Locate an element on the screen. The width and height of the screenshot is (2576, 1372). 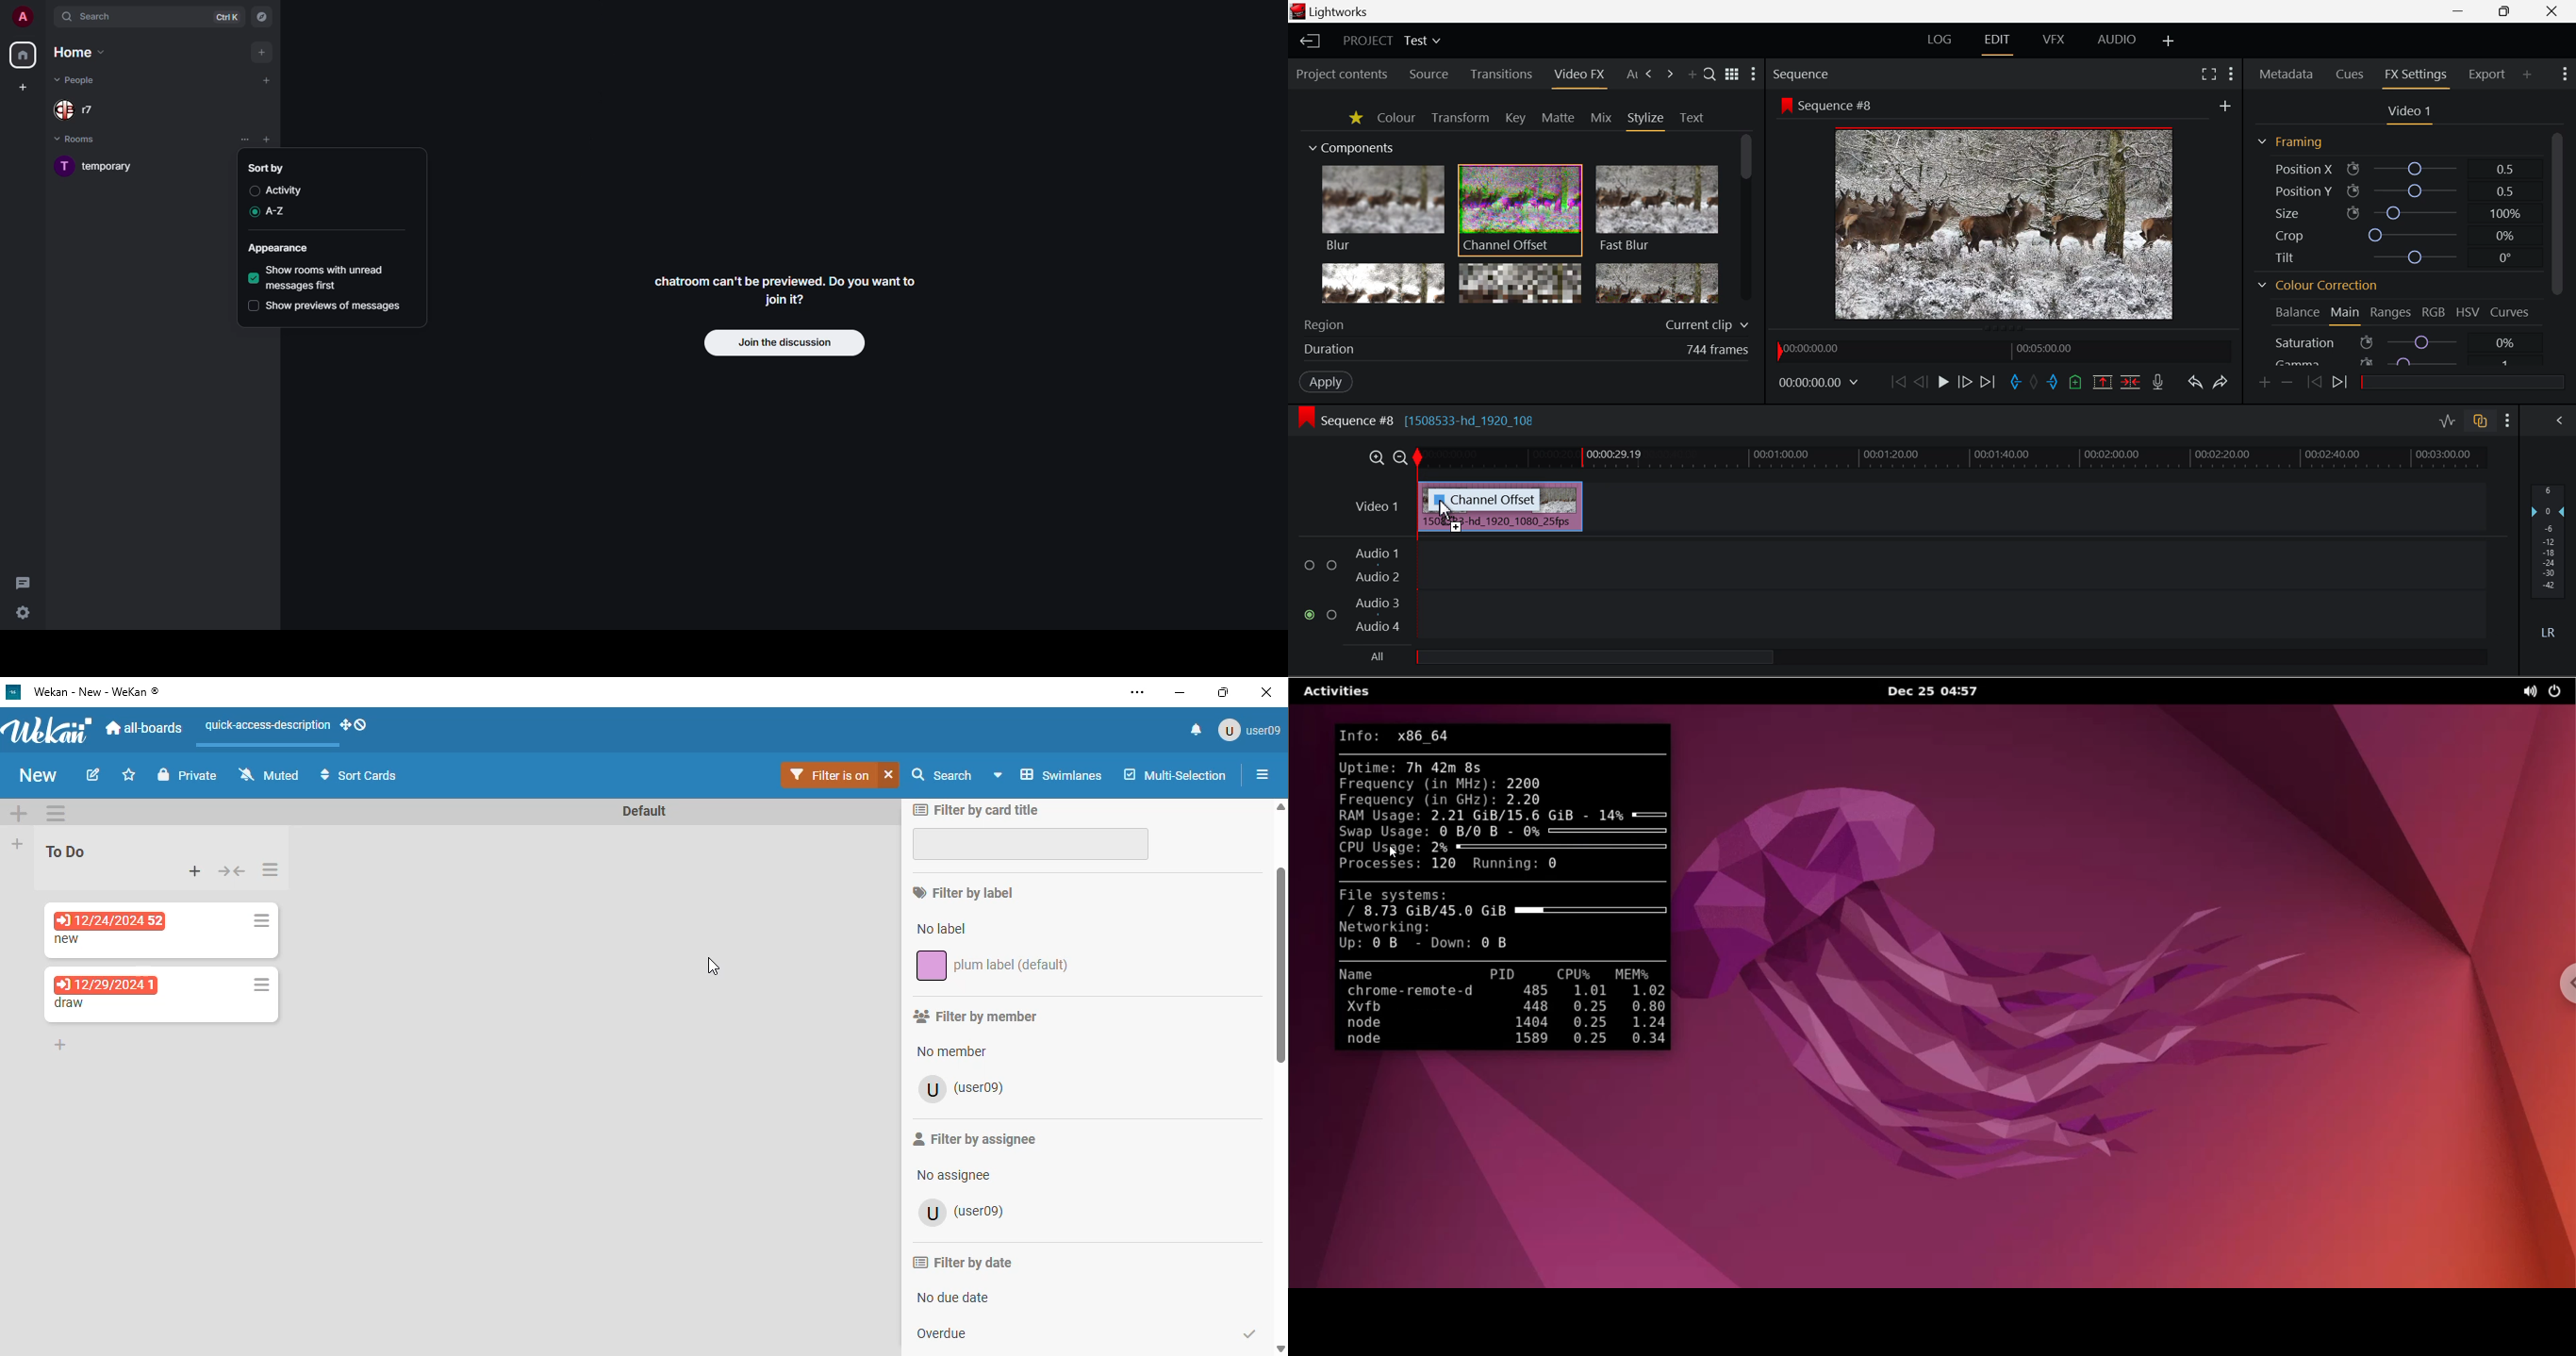
muted is located at coordinates (269, 774).